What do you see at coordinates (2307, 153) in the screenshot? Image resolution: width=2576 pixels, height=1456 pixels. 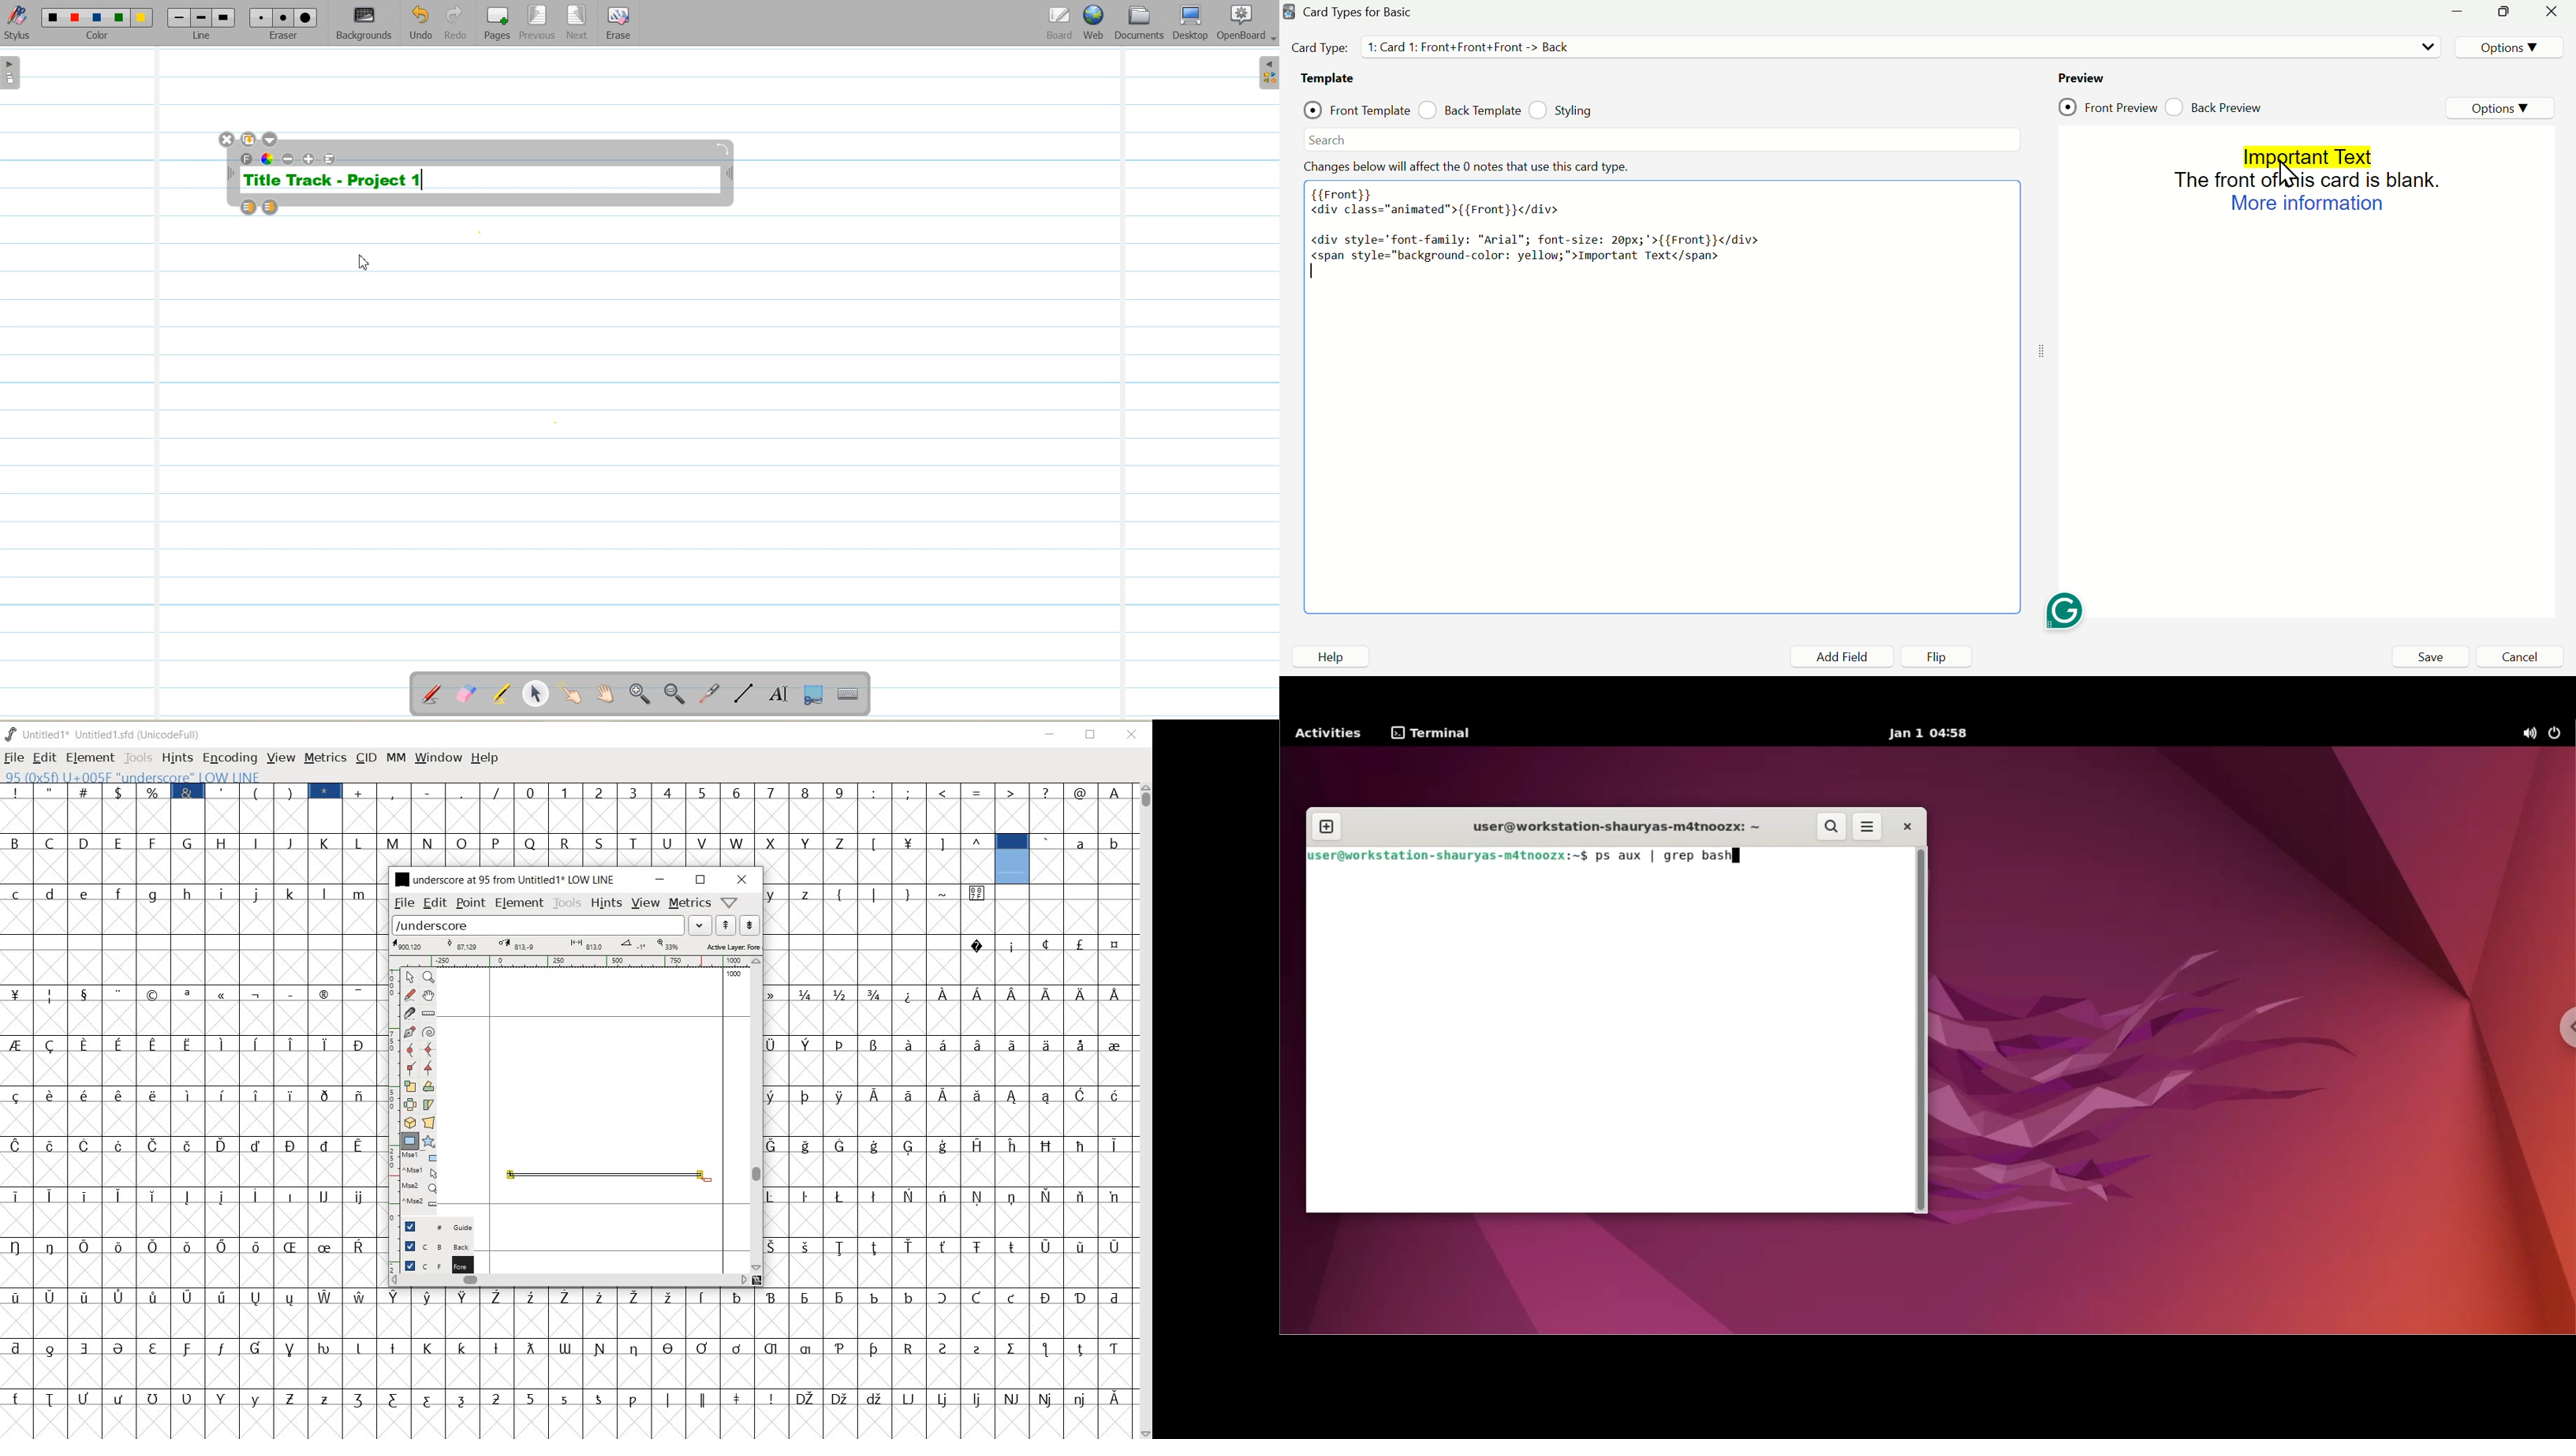 I see `Important text (Highlighted)` at bounding box center [2307, 153].